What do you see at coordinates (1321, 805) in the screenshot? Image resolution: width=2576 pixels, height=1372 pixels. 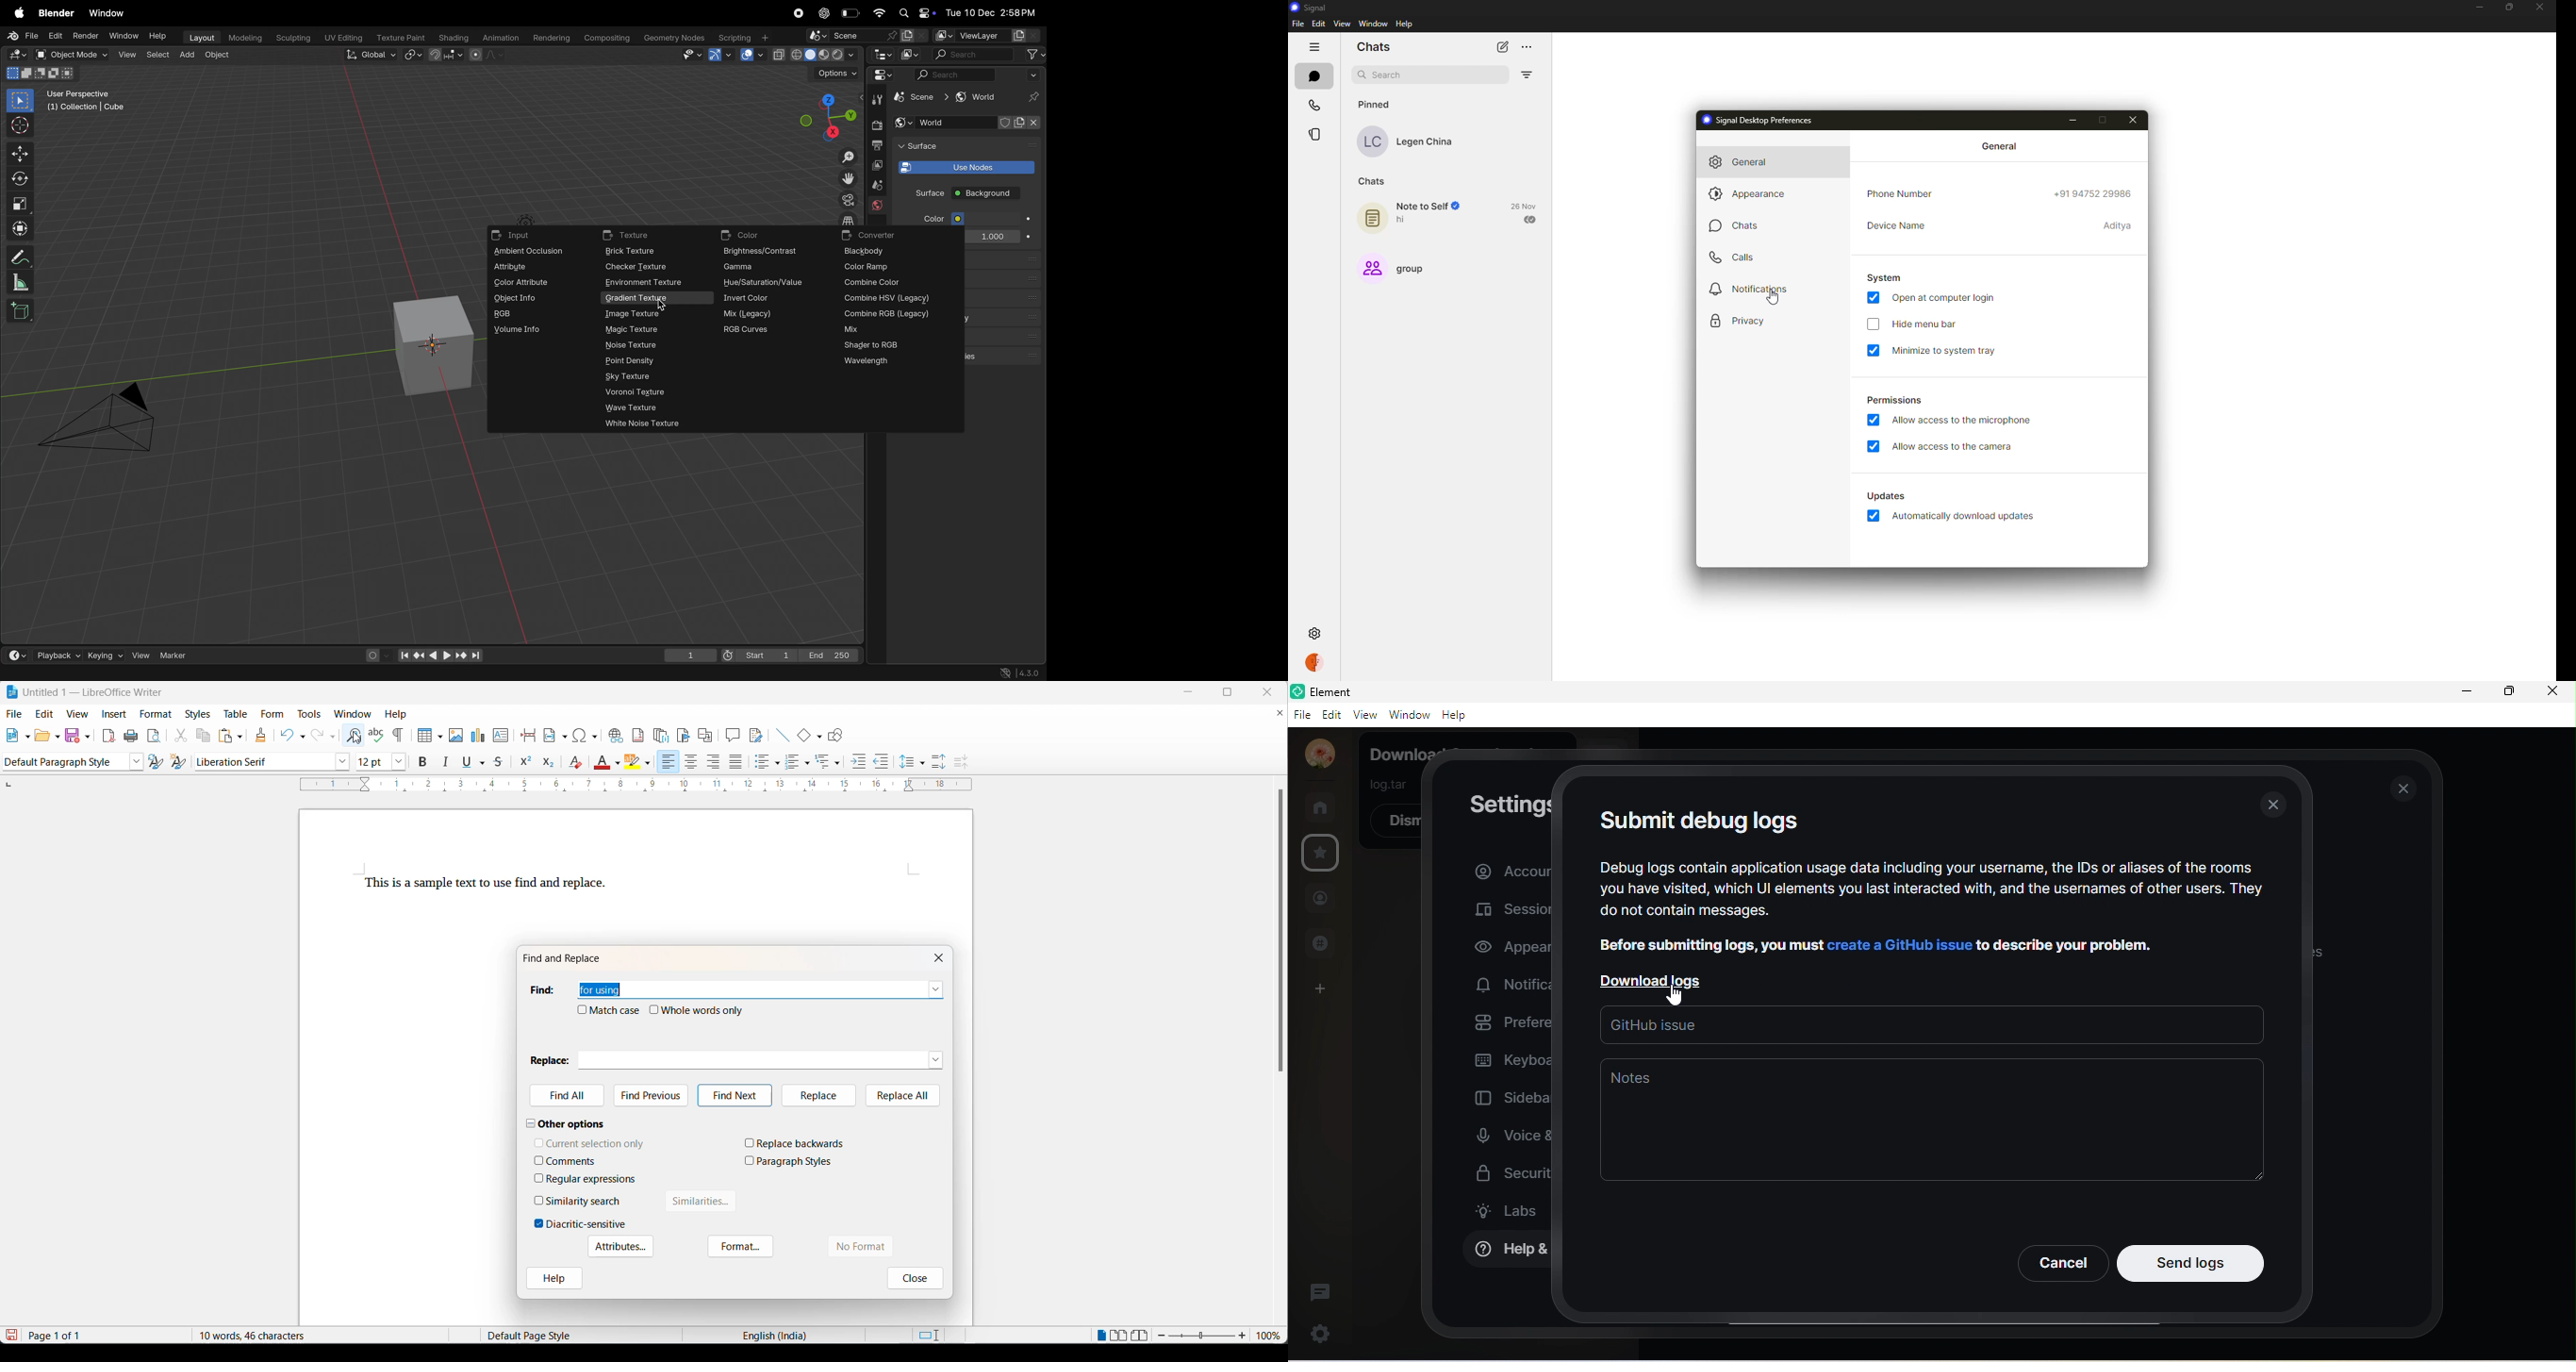 I see `room` at bounding box center [1321, 805].